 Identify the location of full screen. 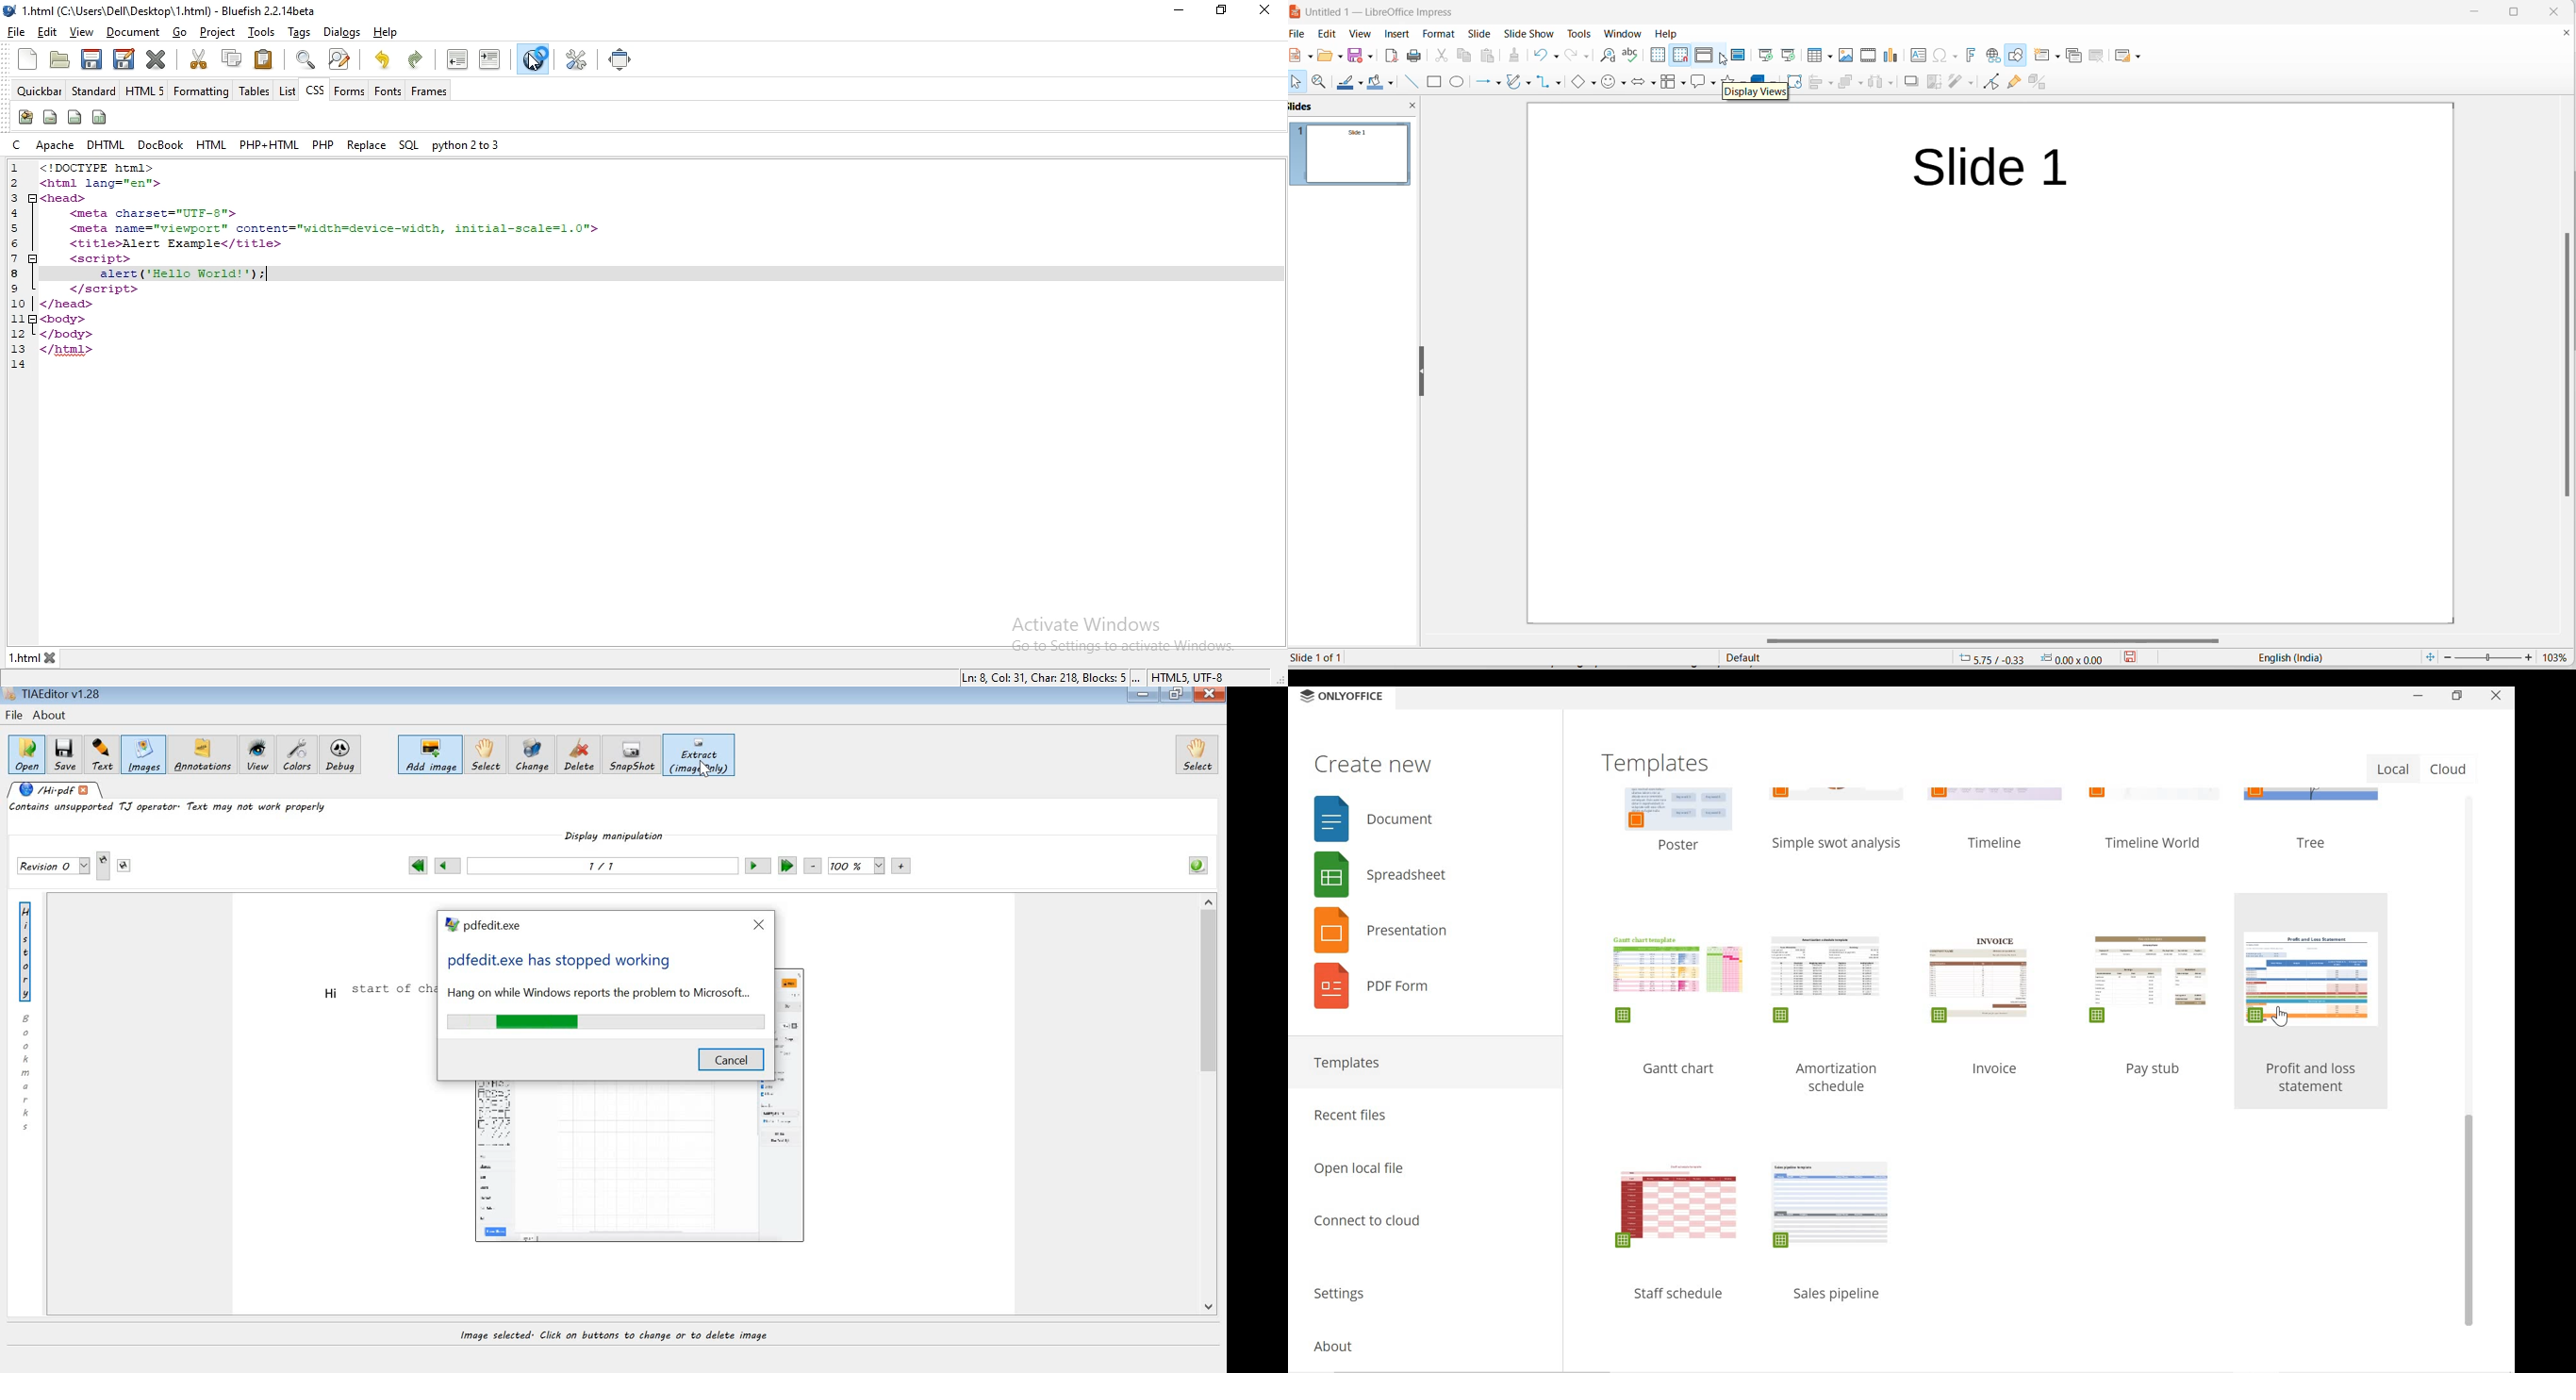
(625, 60).